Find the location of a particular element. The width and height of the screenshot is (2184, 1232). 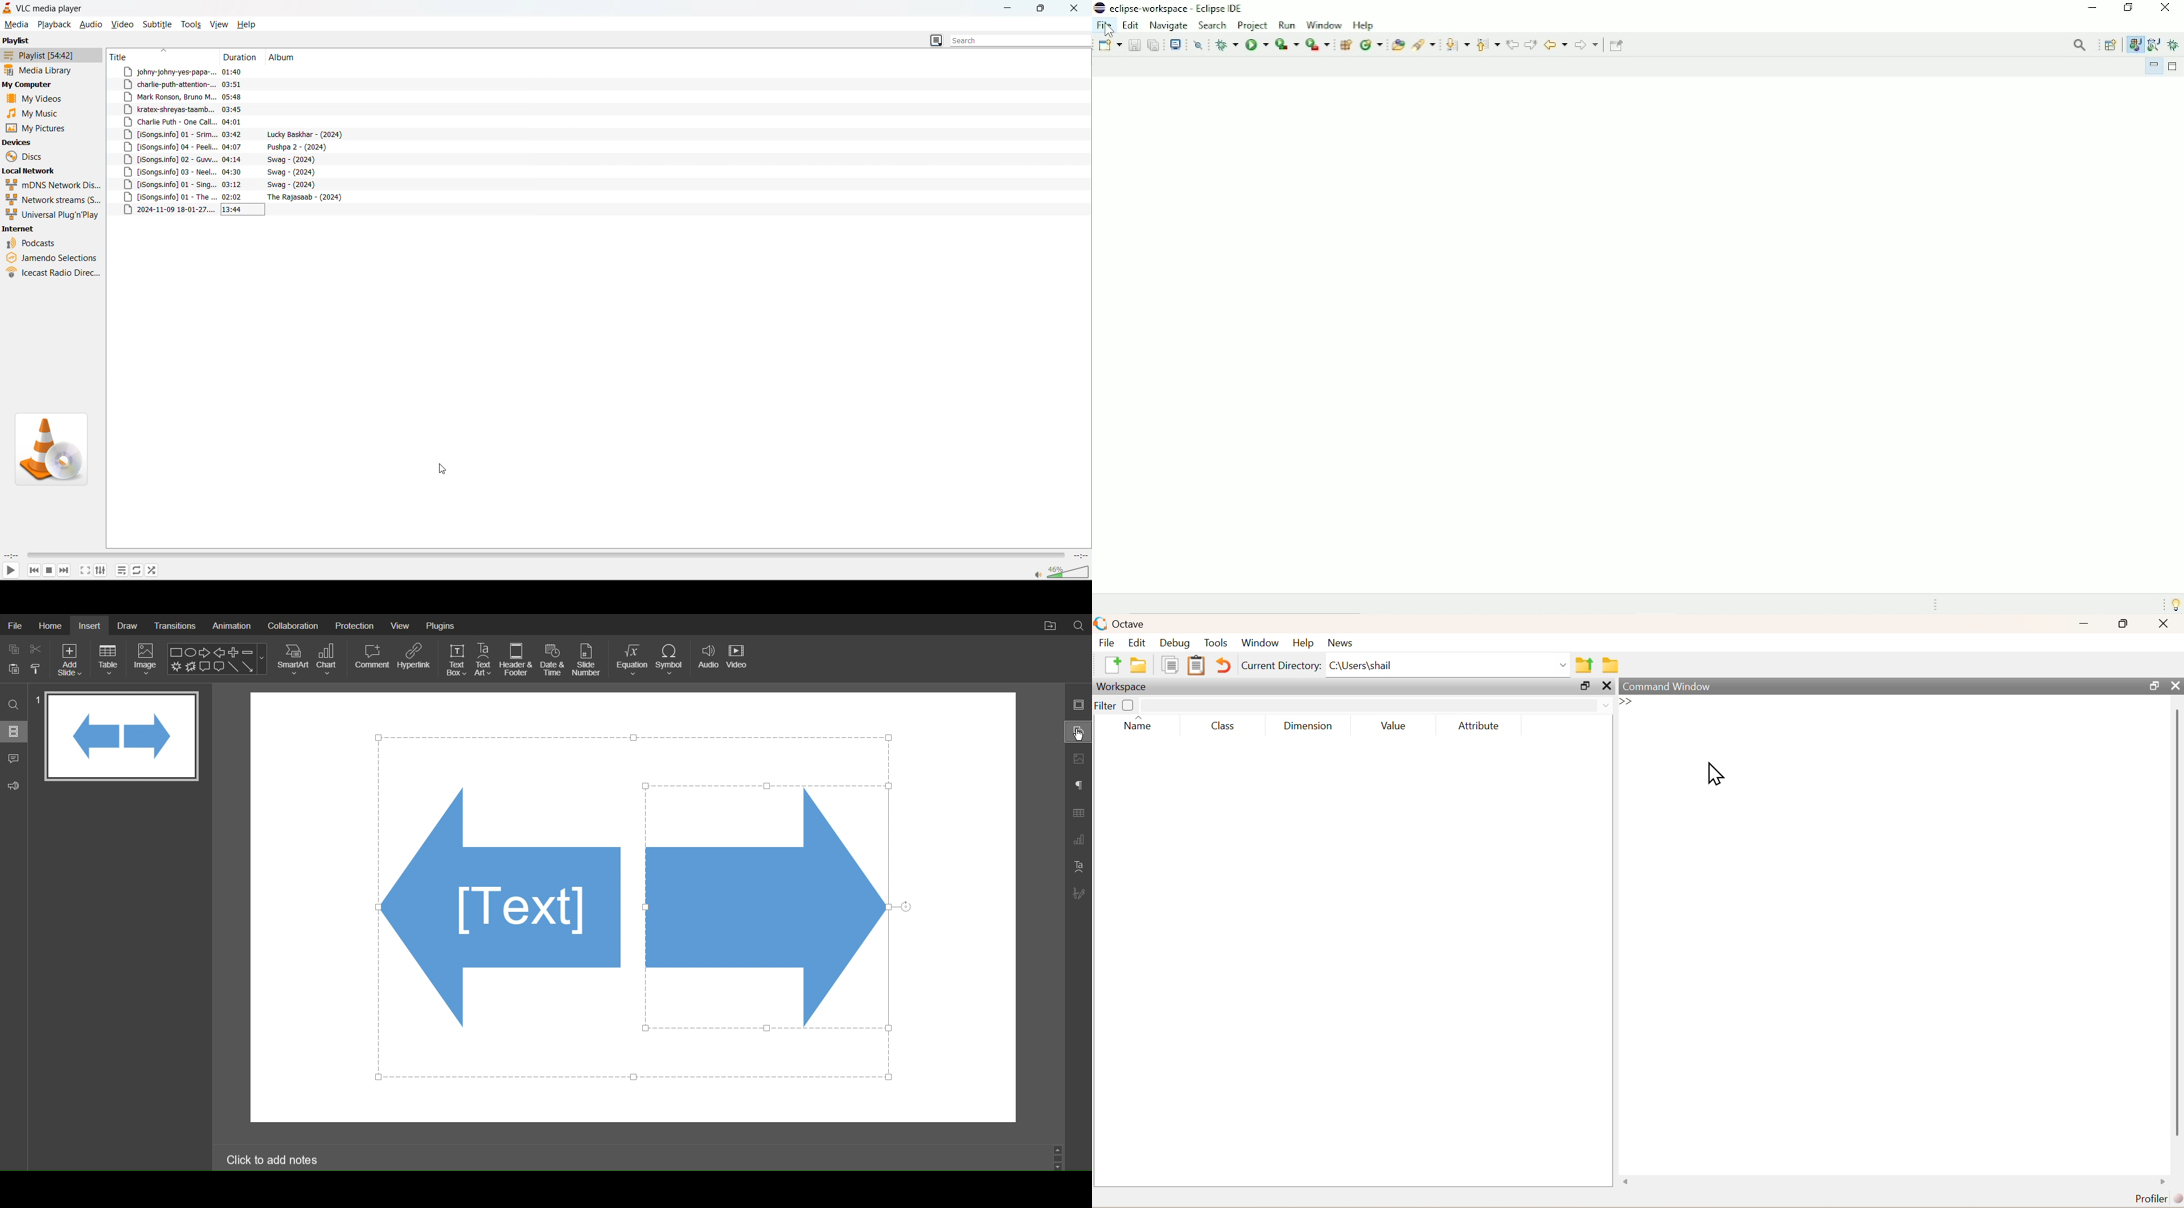

news is located at coordinates (1342, 643).